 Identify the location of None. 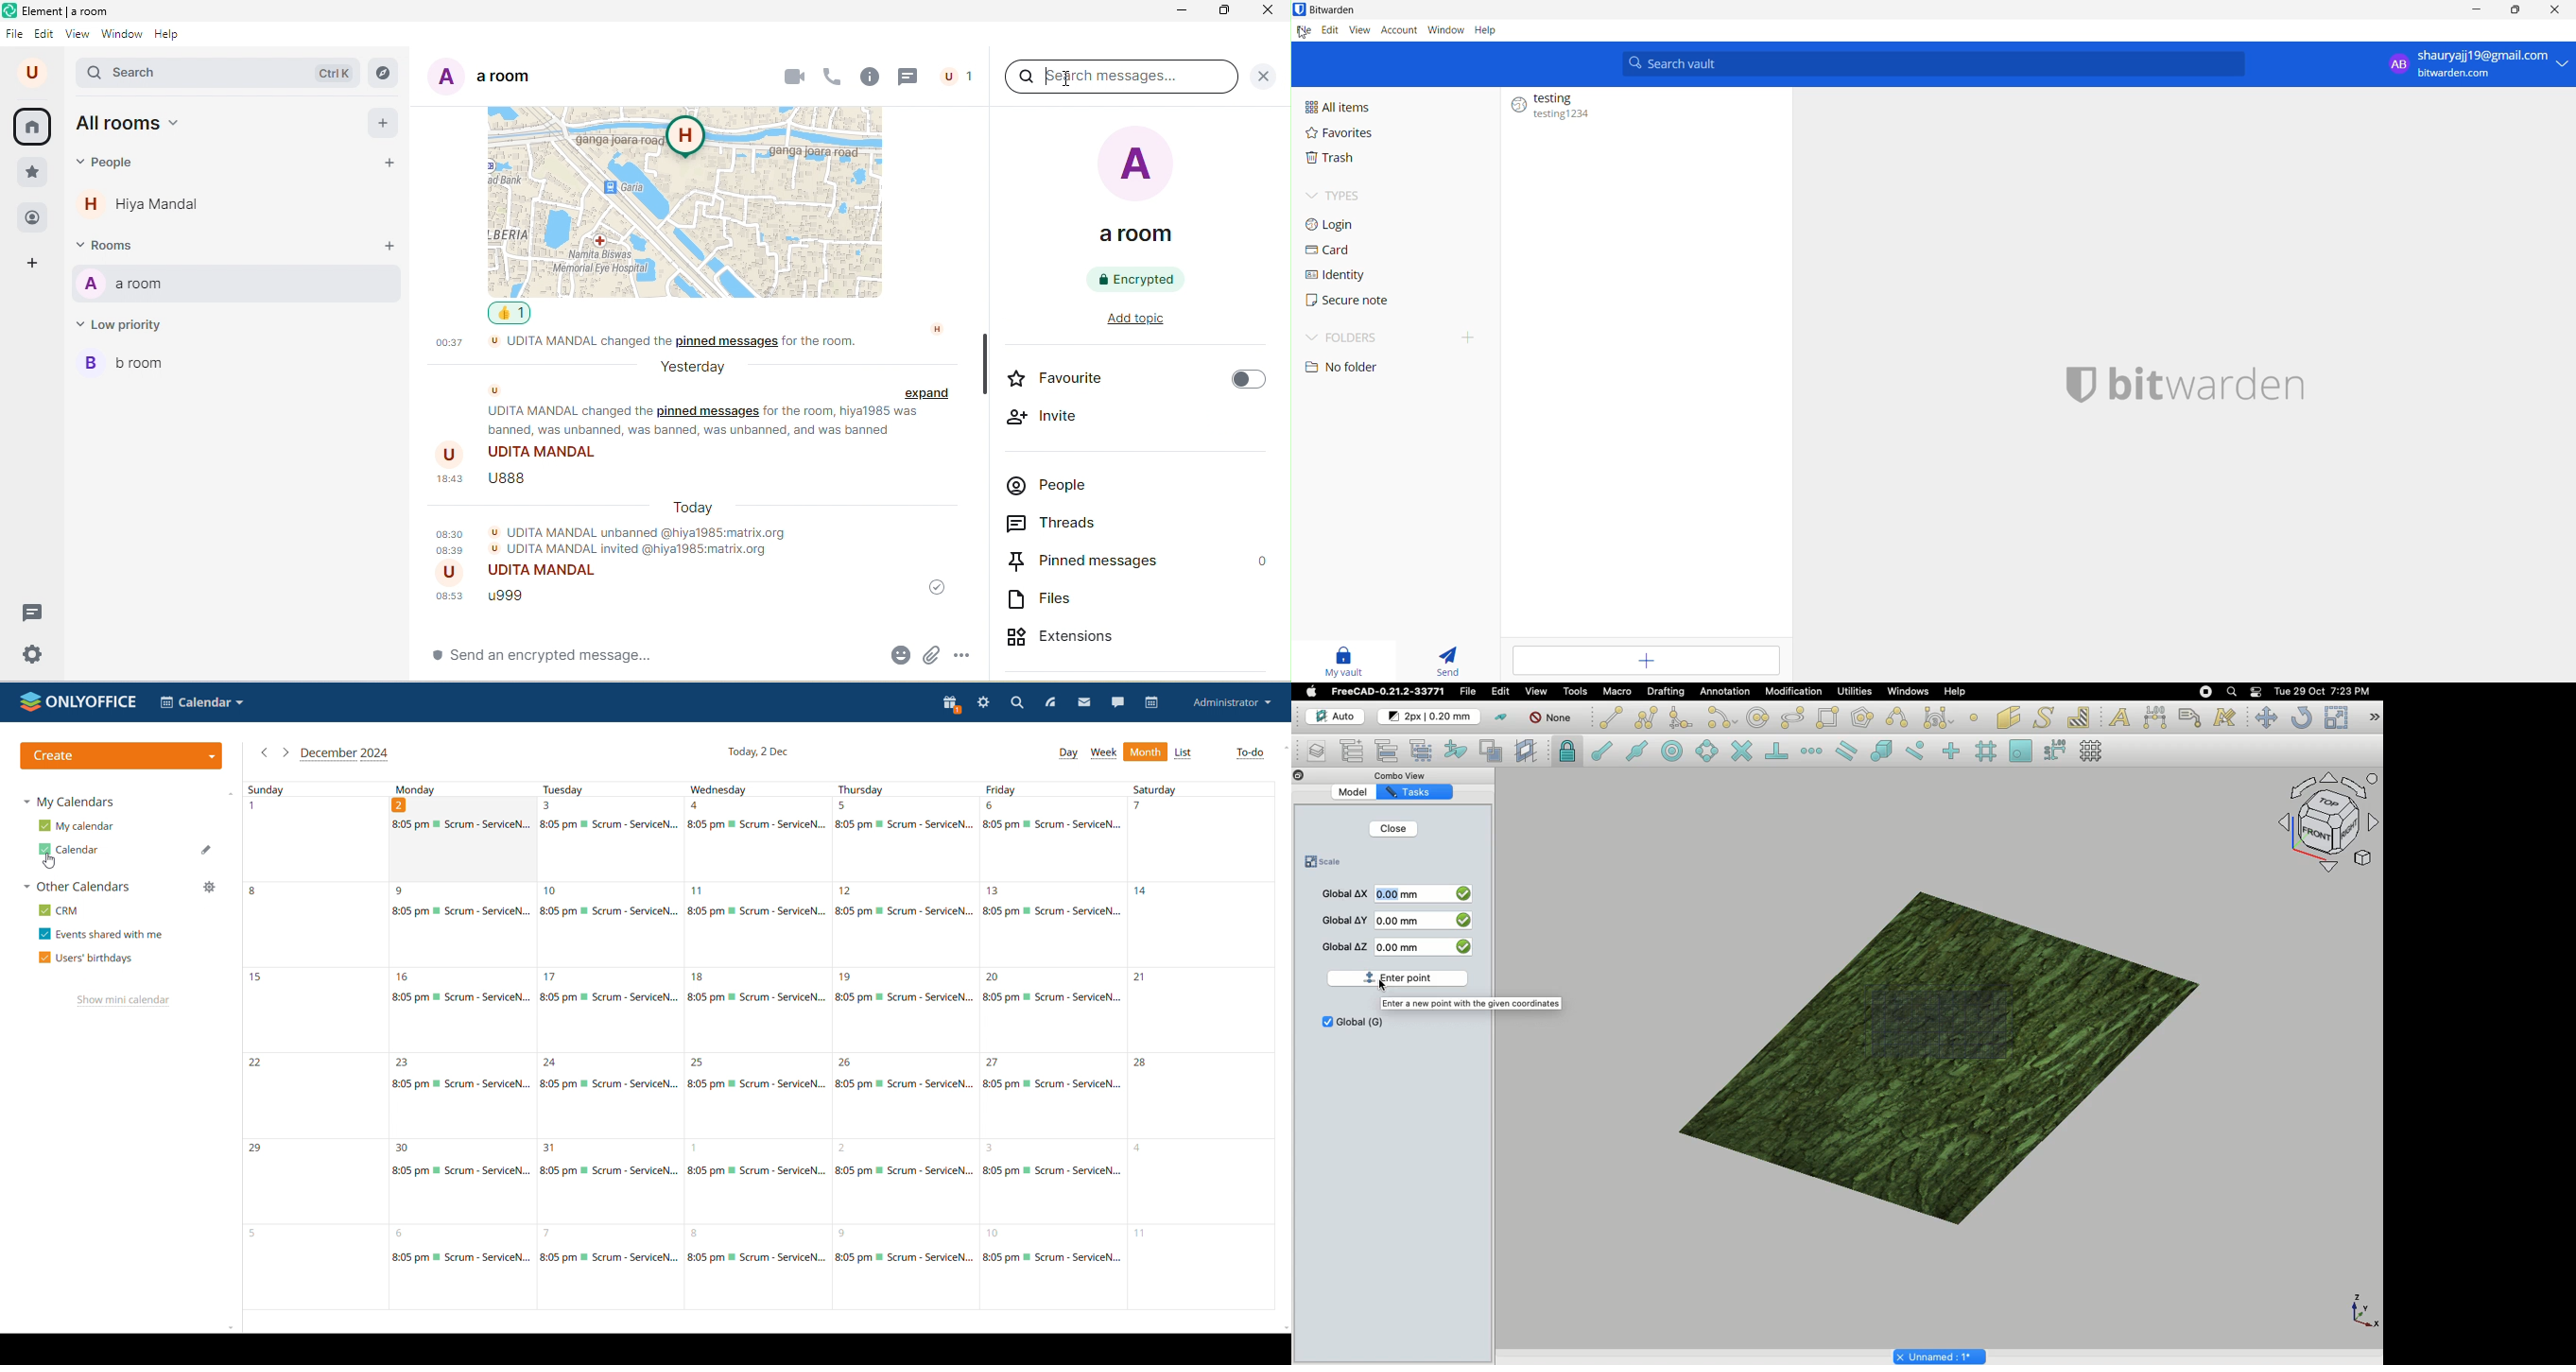
(1550, 719).